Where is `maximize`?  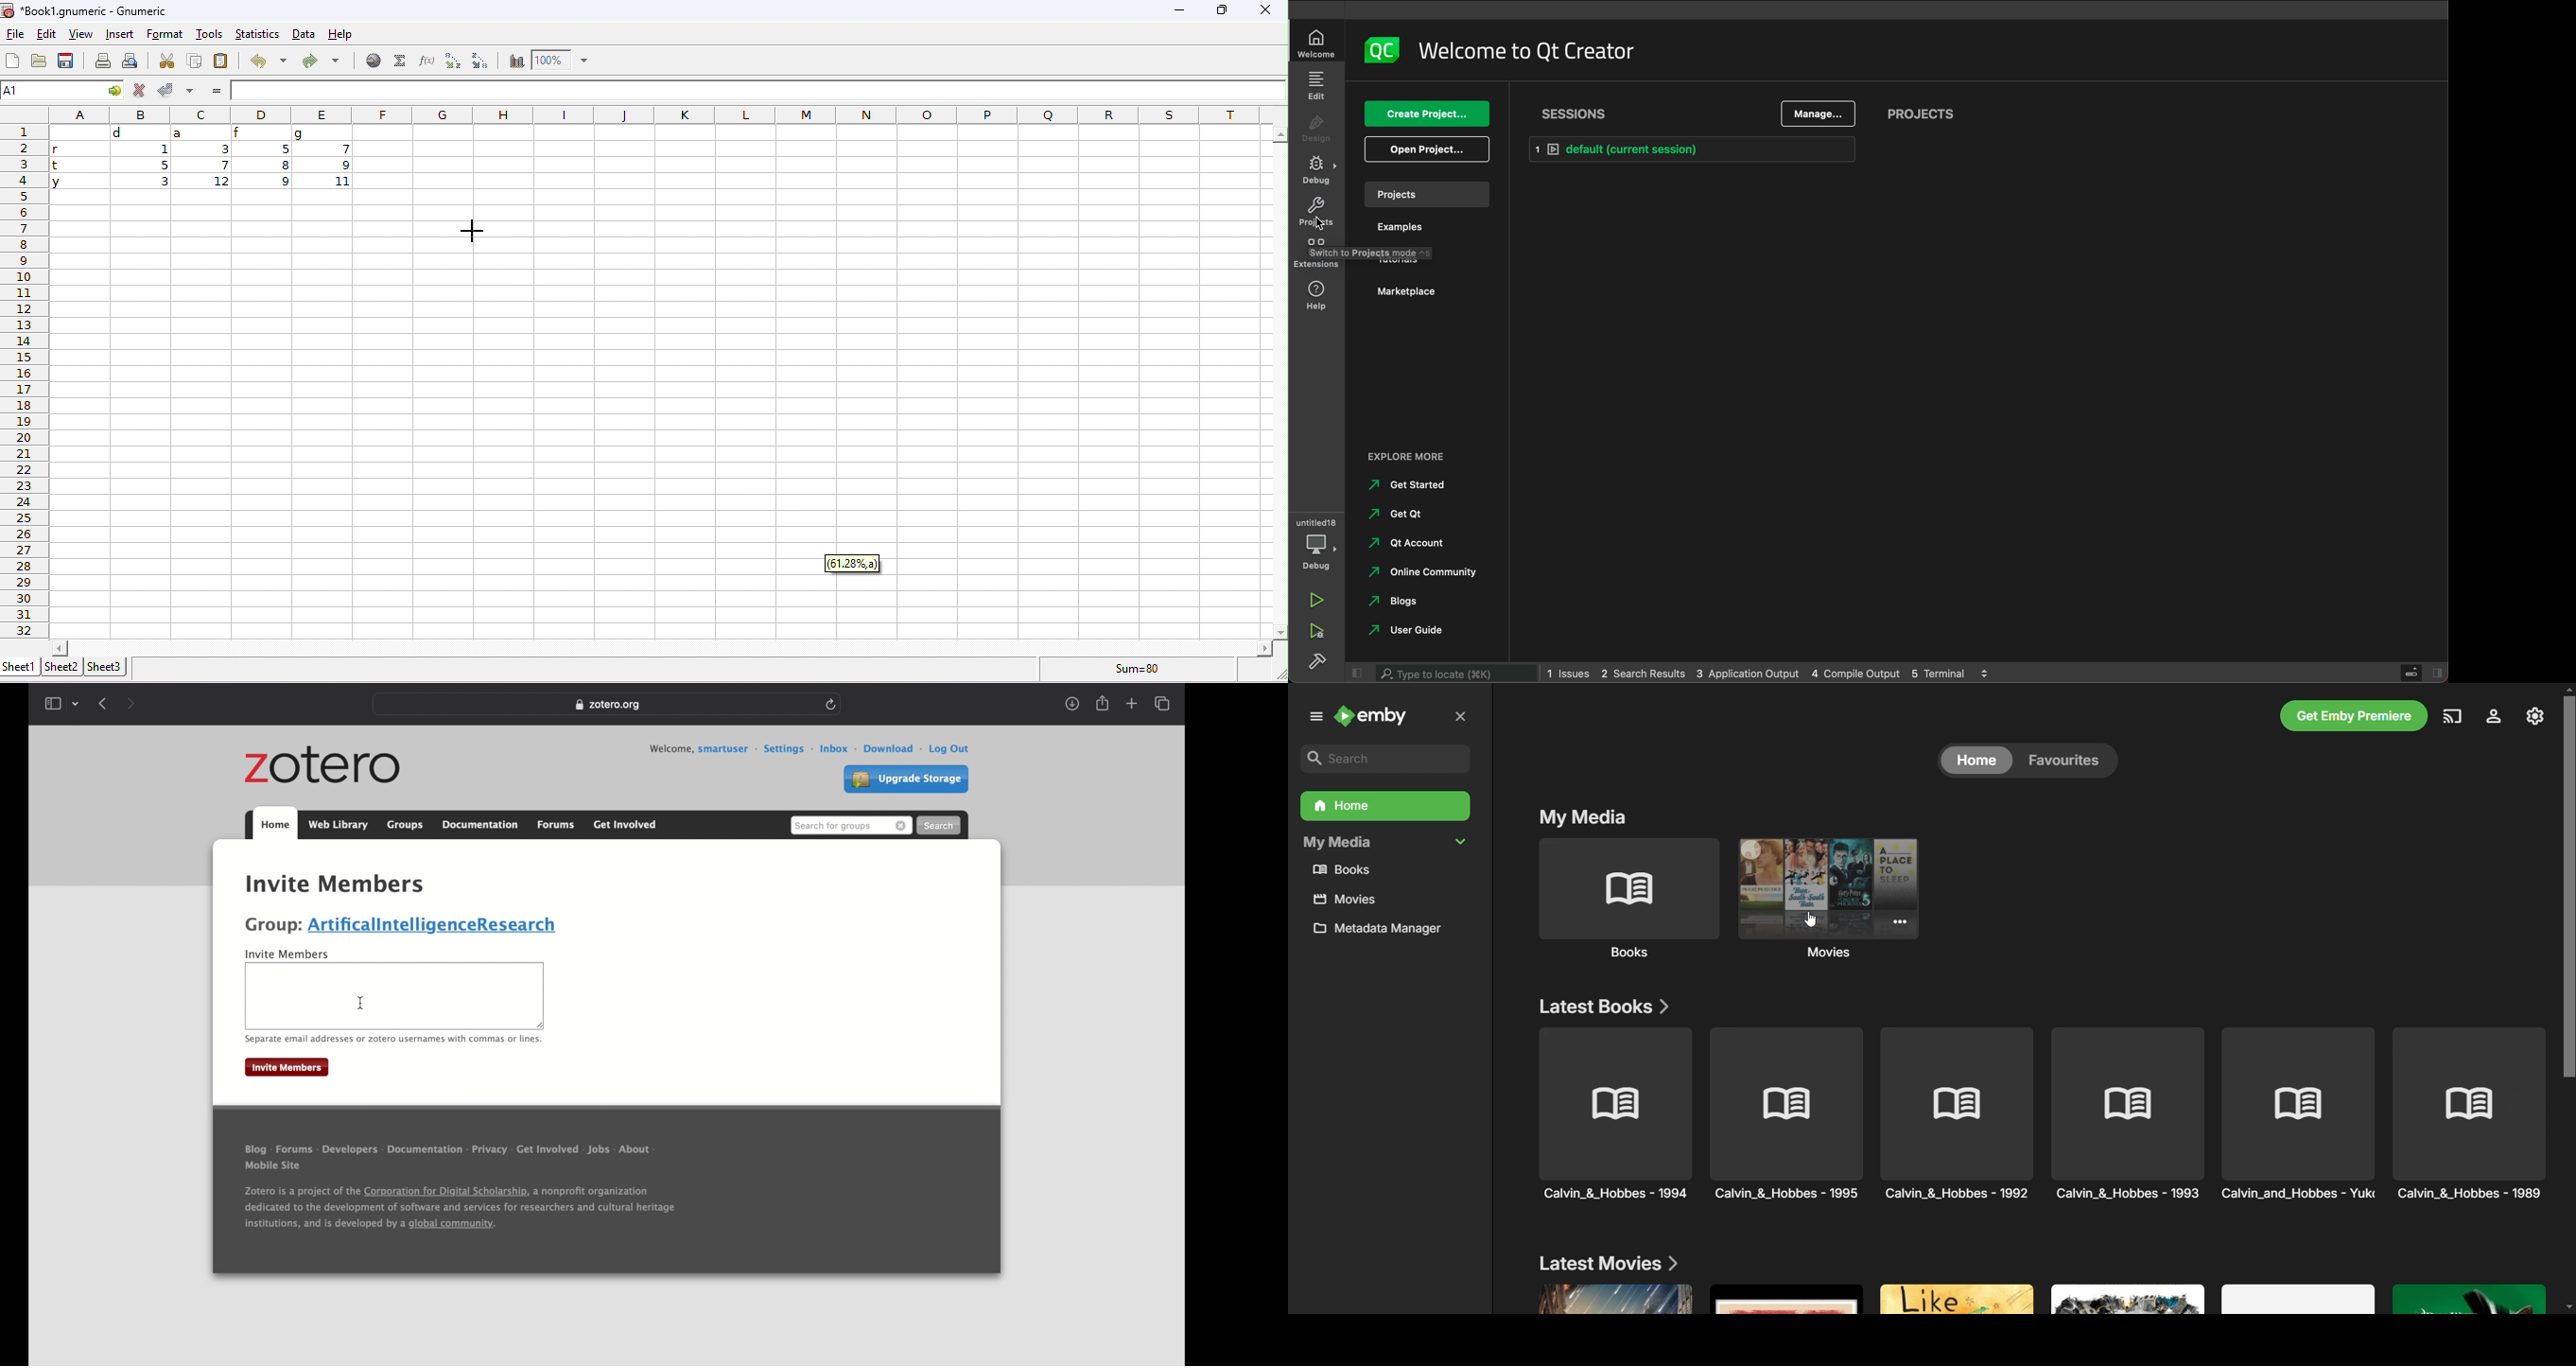
maximize is located at coordinates (1223, 12).